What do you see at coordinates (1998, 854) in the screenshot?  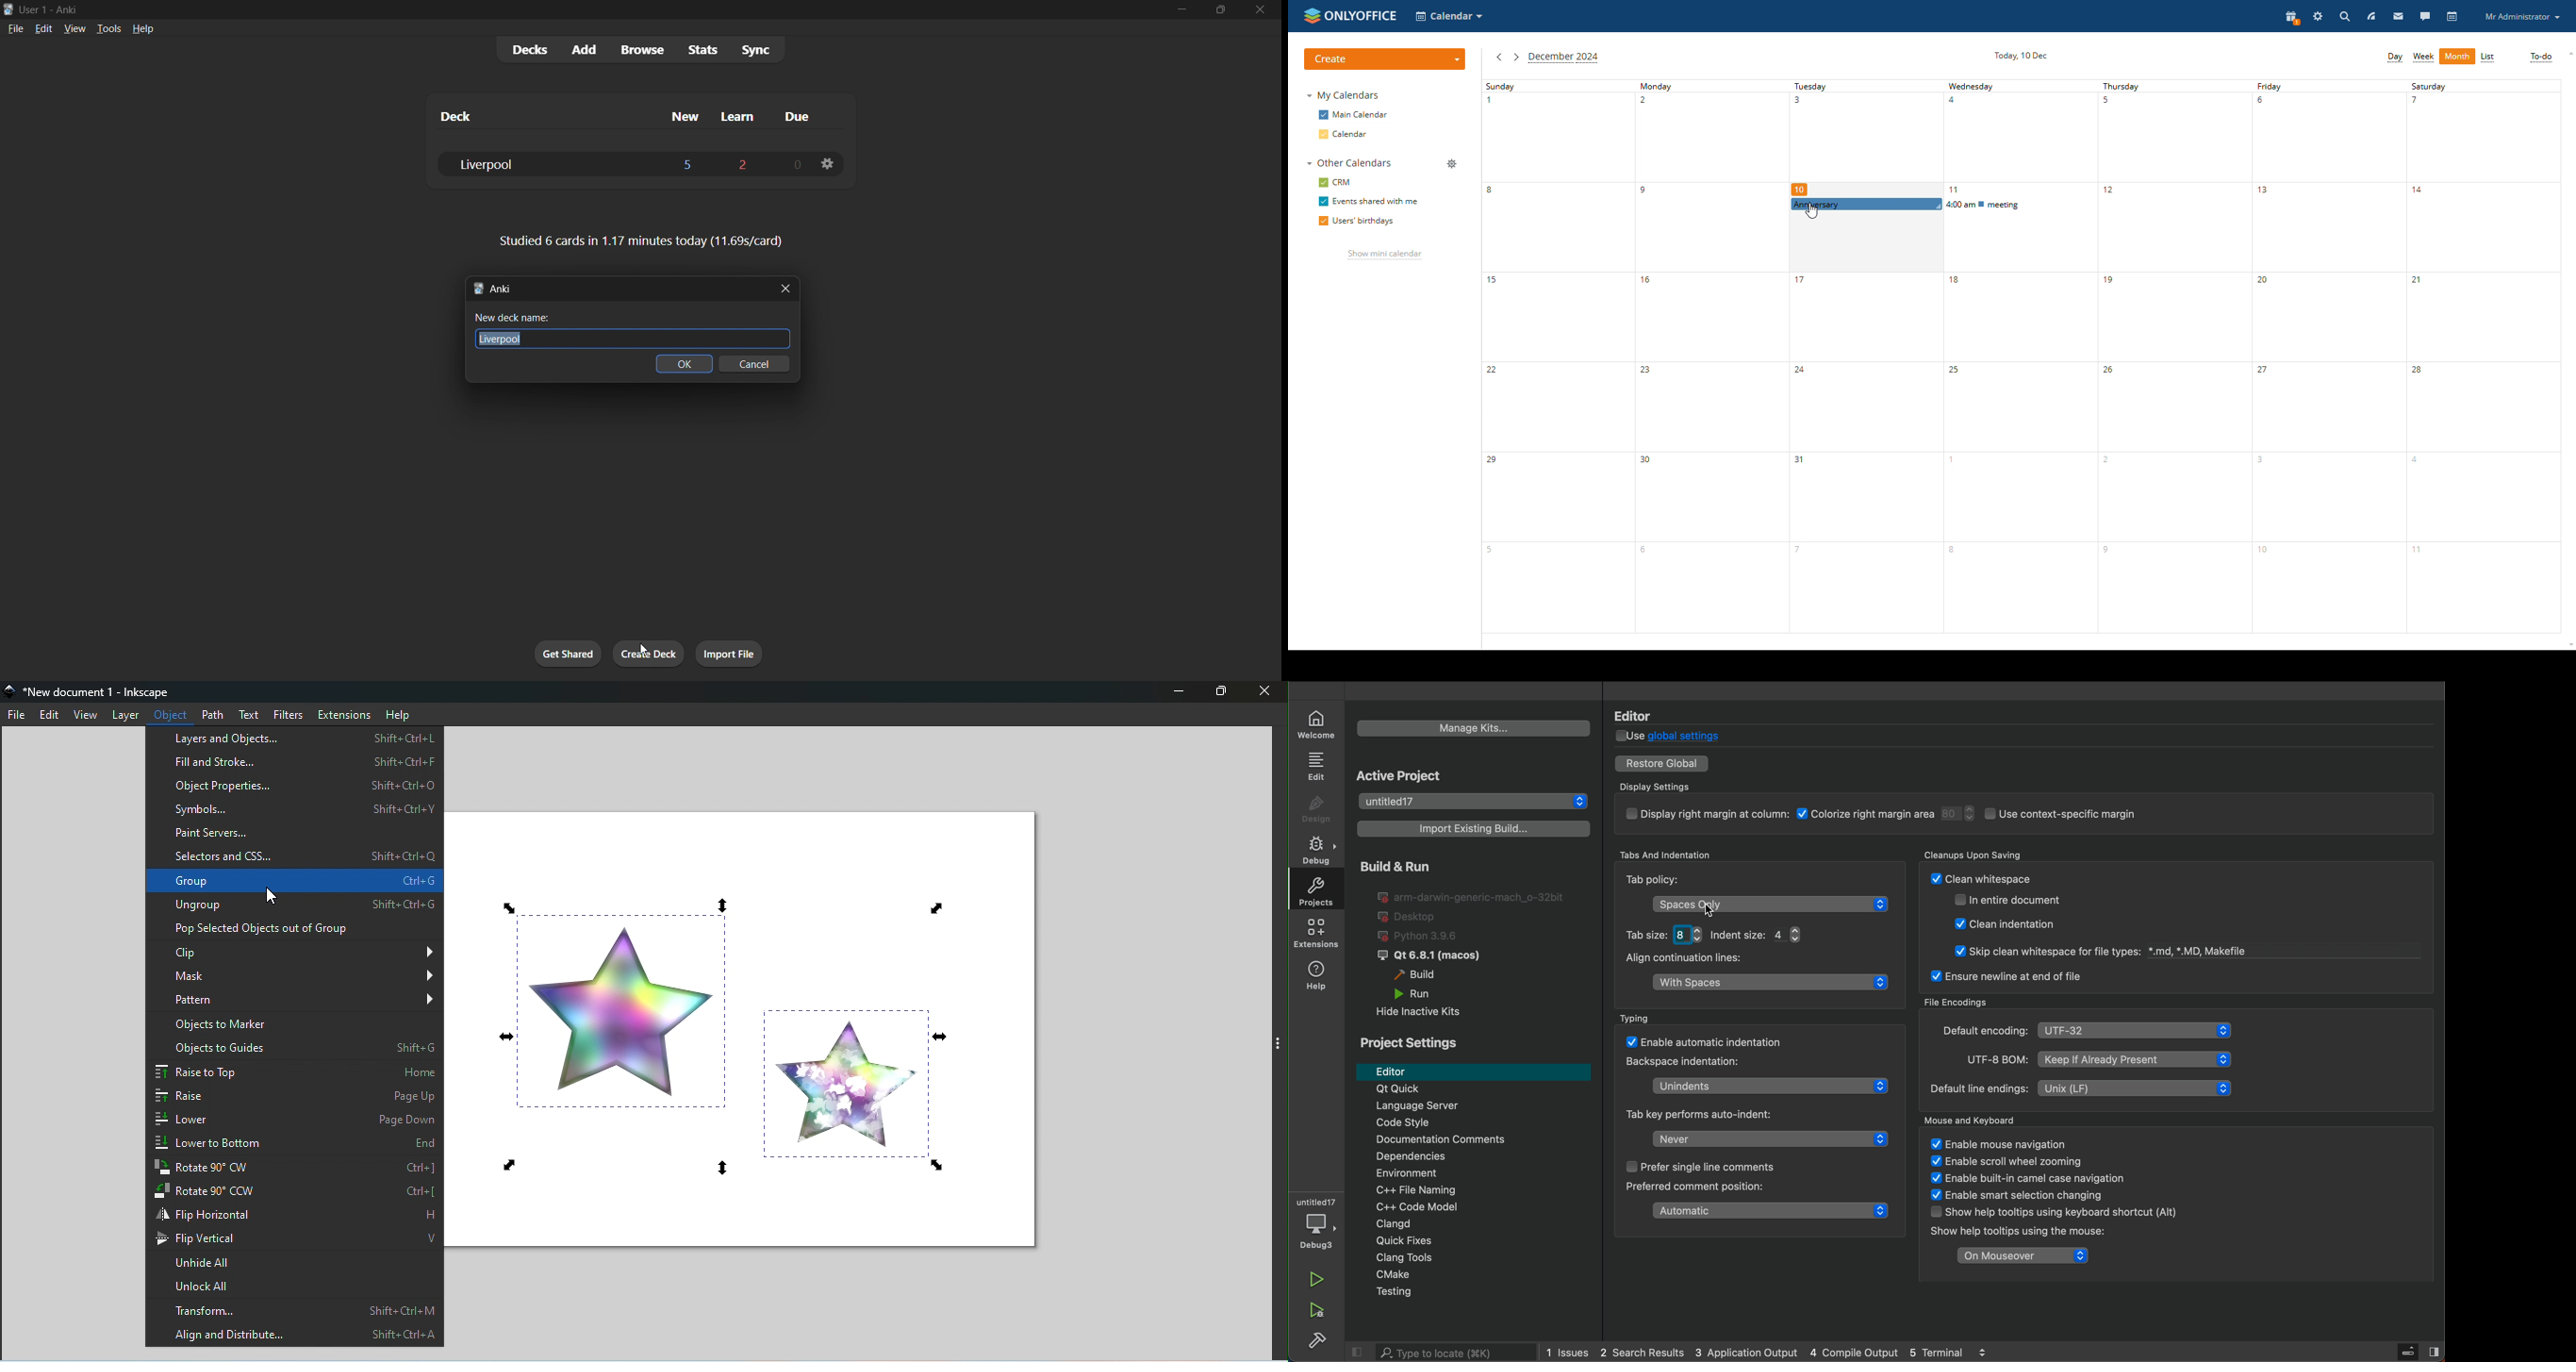 I see `Cleanups Upon Saving` at bounding box center [1998, 854].